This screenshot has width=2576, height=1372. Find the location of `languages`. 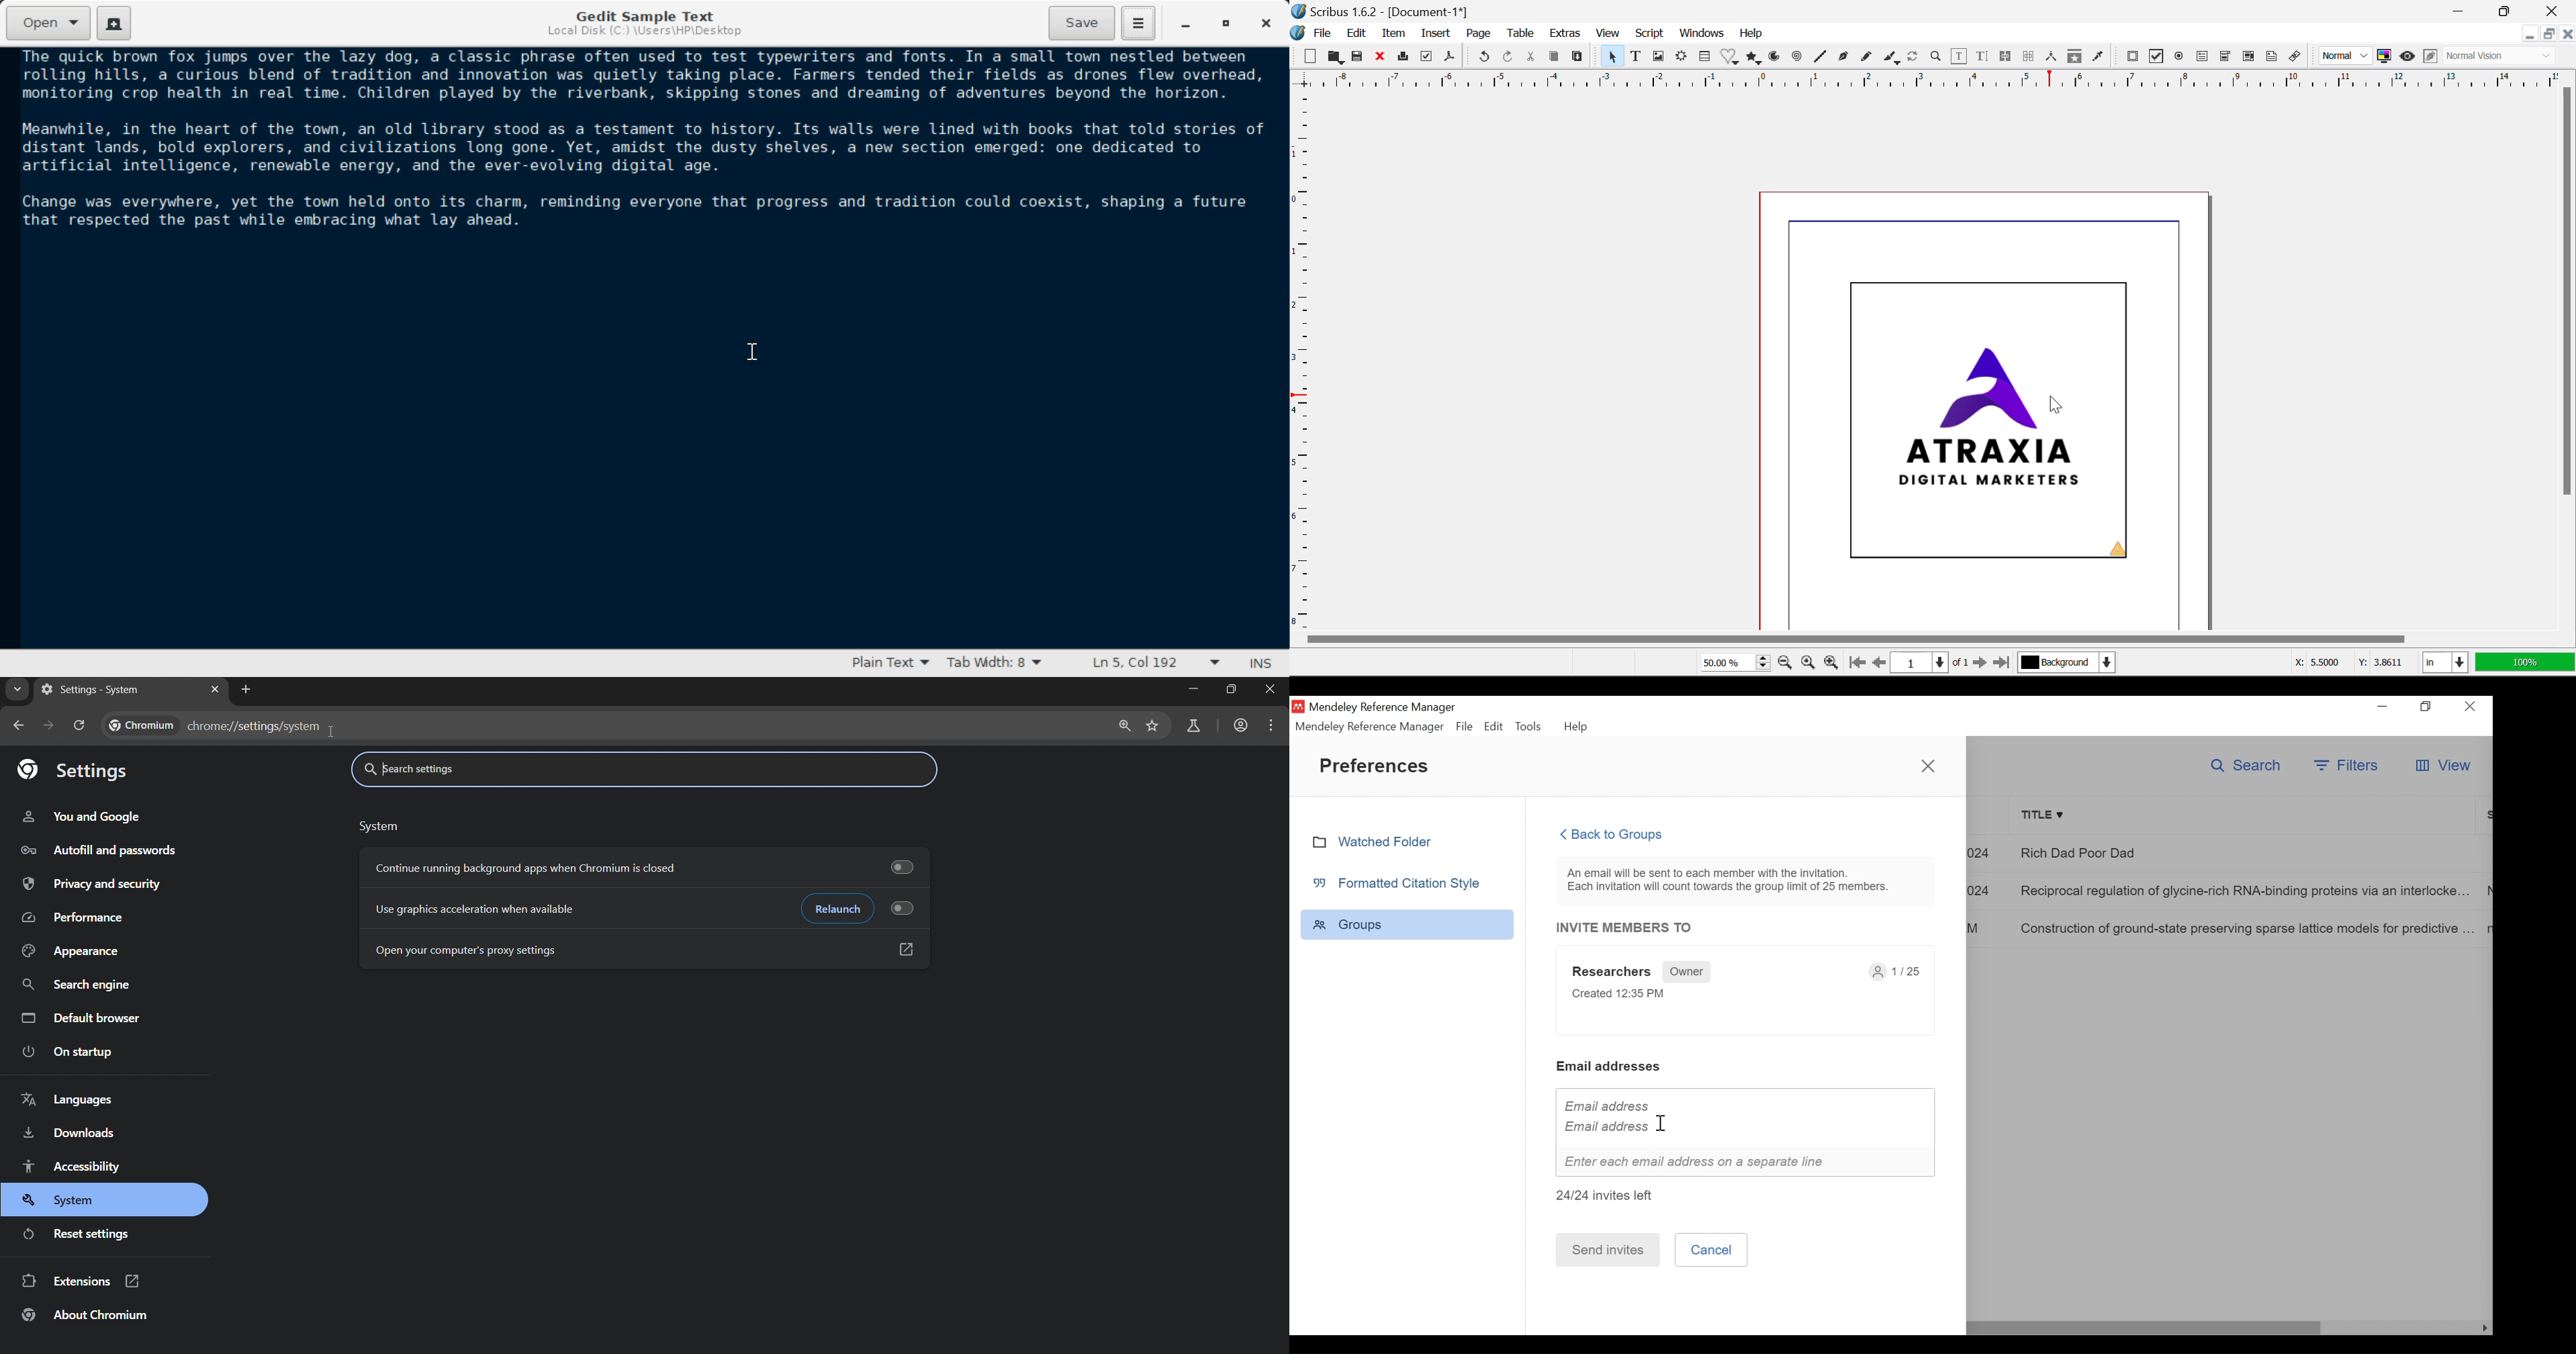

languages is located at coordinates (67, 1103).